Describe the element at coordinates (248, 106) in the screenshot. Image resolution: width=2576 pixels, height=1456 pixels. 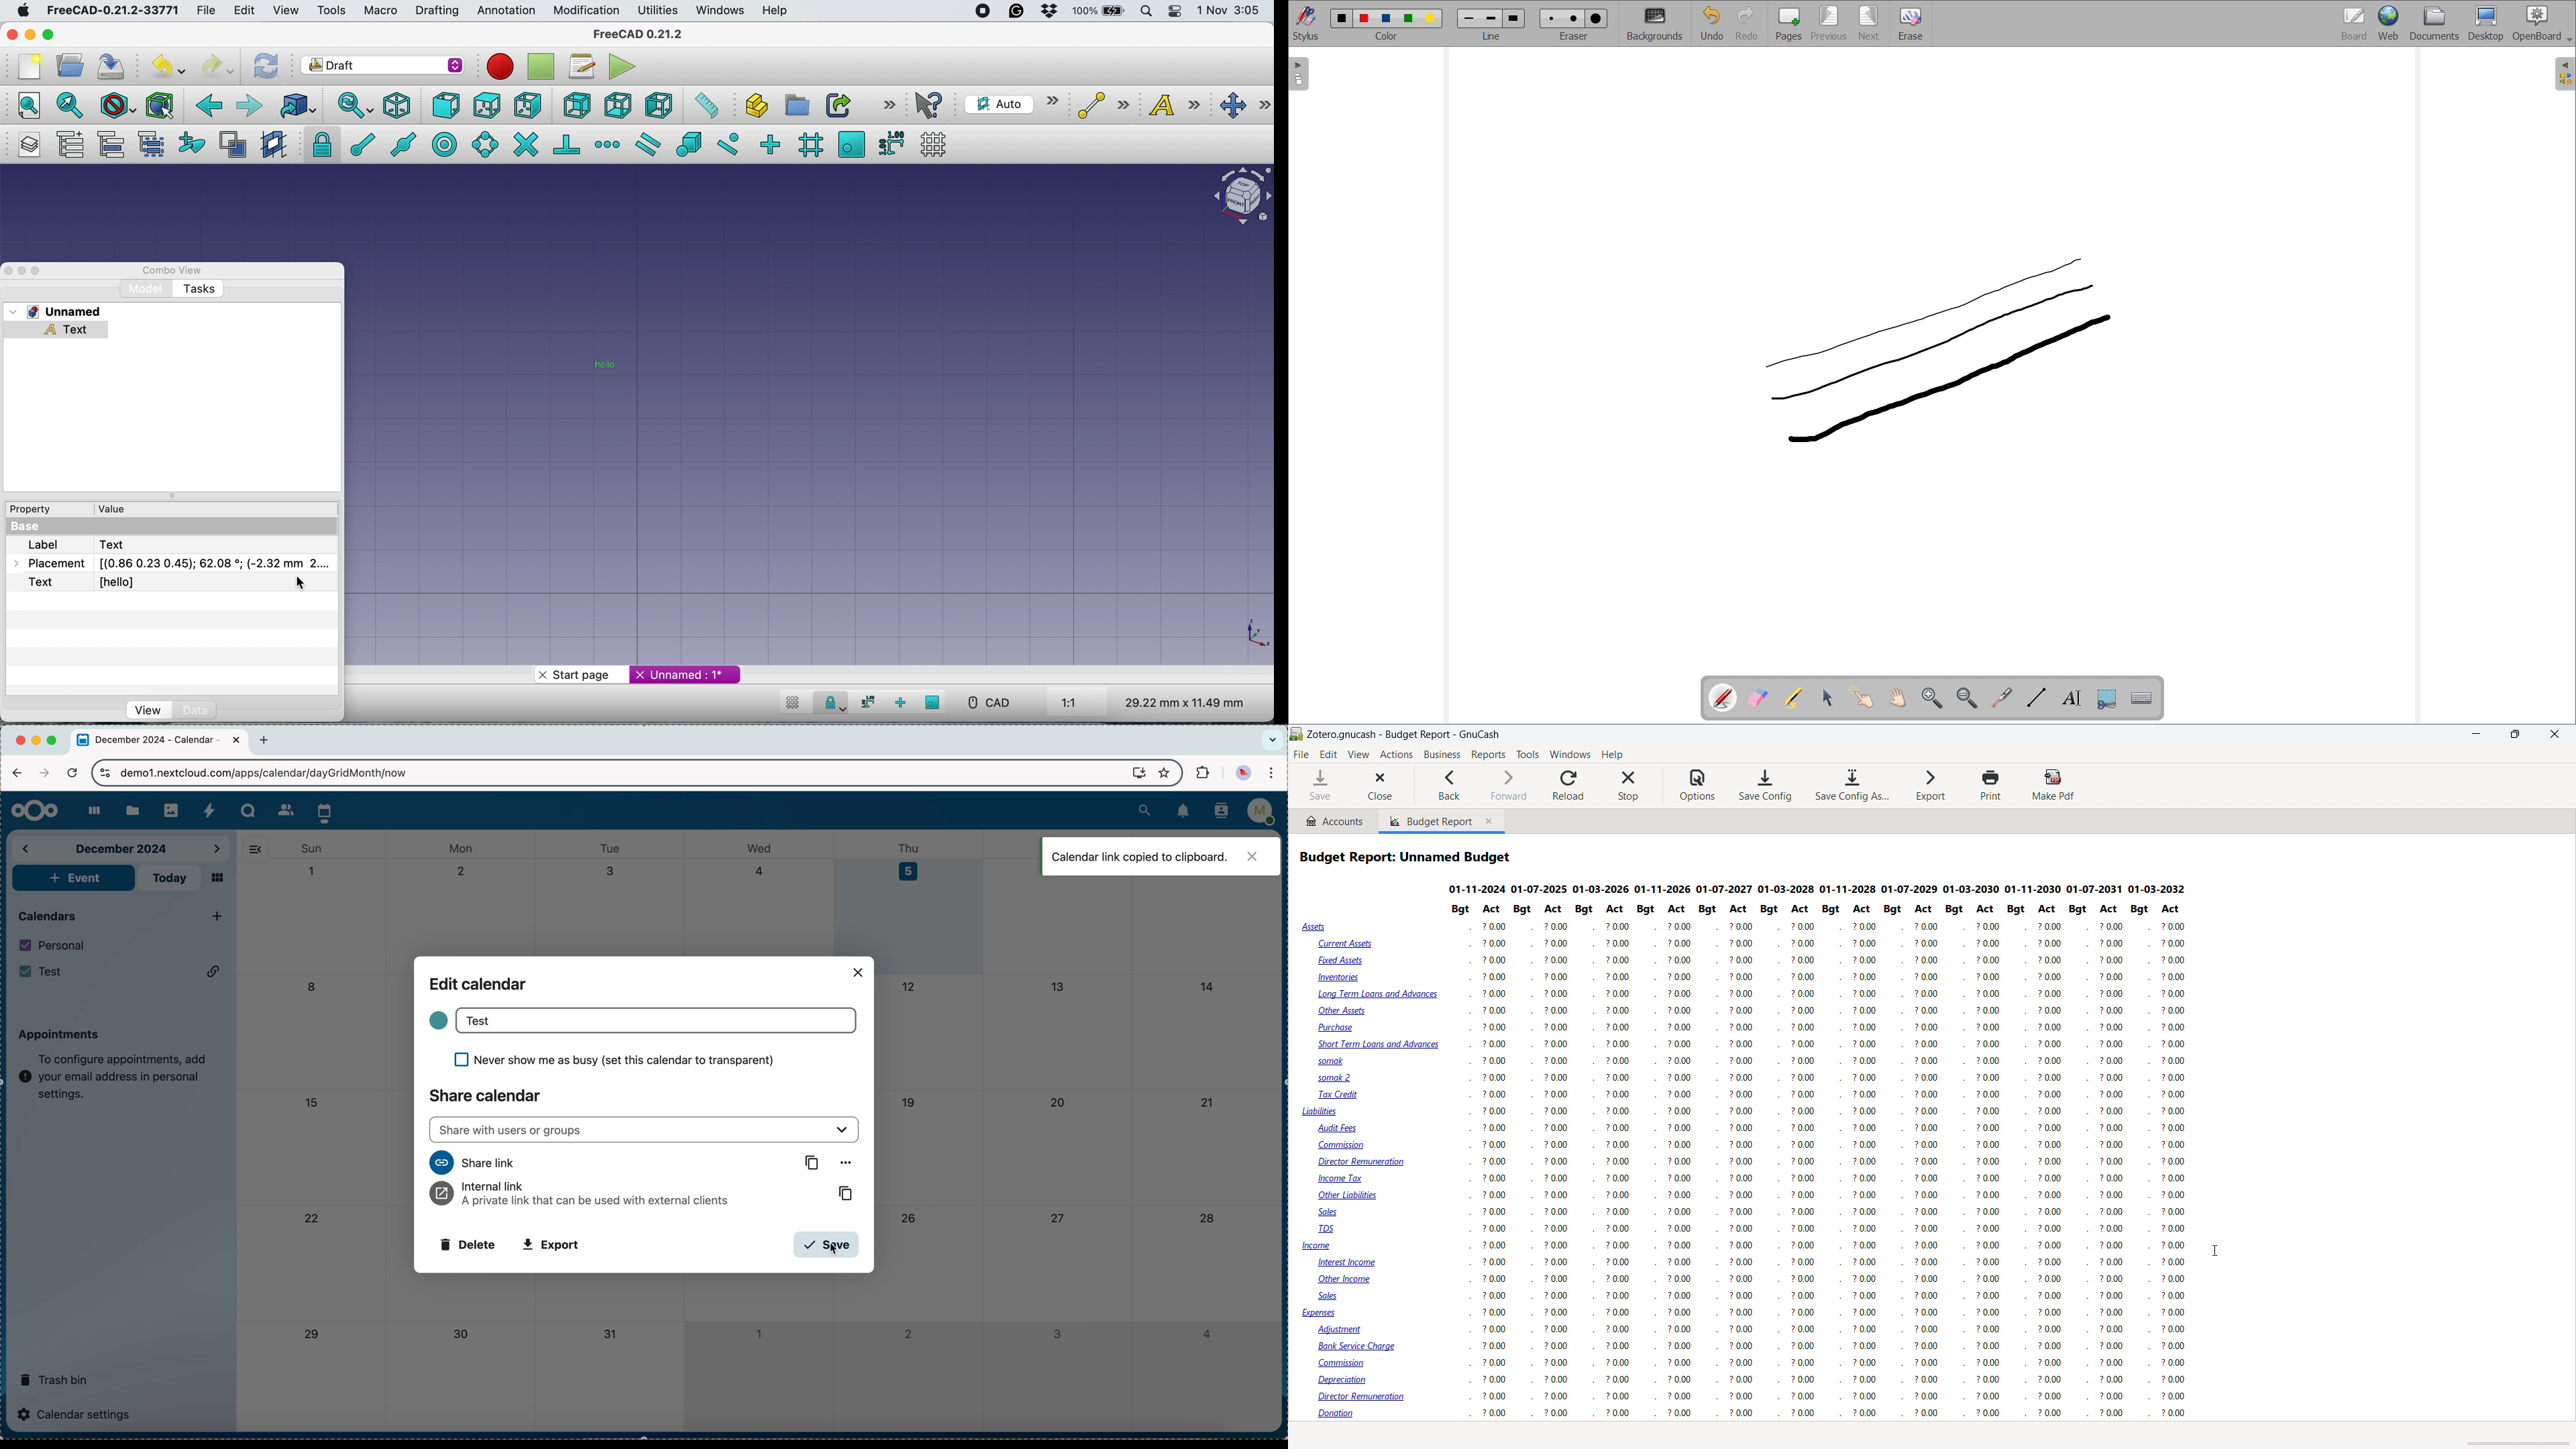
I see `forward` at that location.